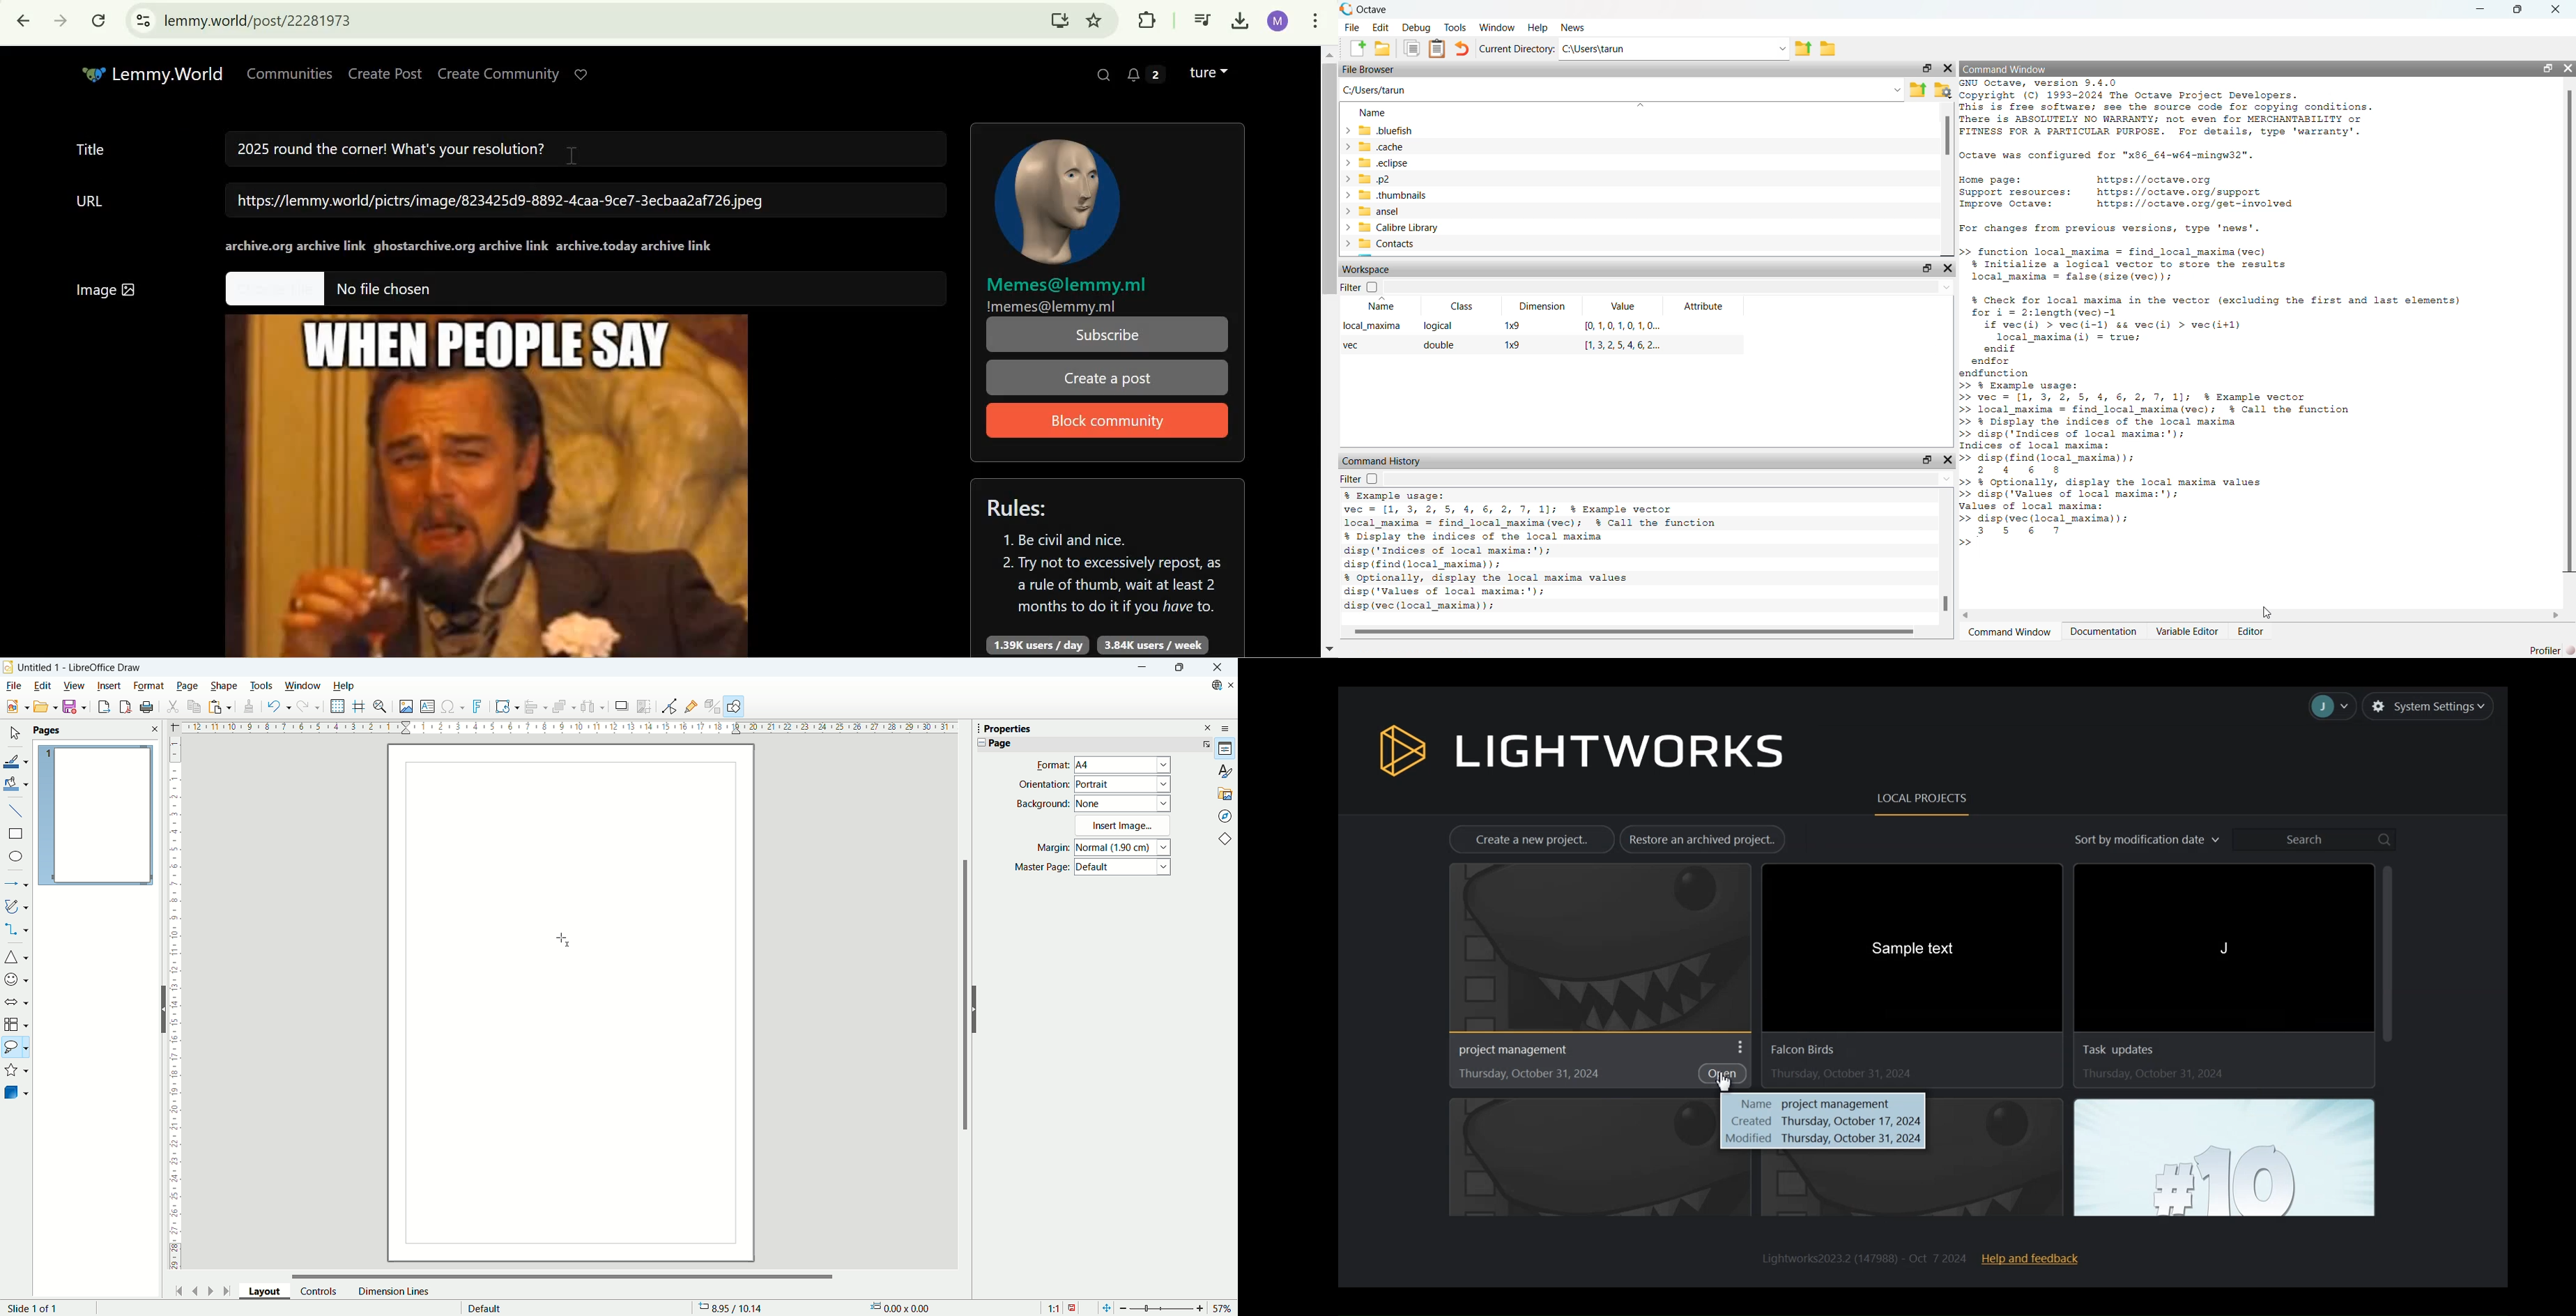 The width and height of the screenshot is (2576, 1316). What do you see at coordinates (1382, 48) in the screenshot?
I see `Open an existing file in editor` at bounding box center [1382, 48].